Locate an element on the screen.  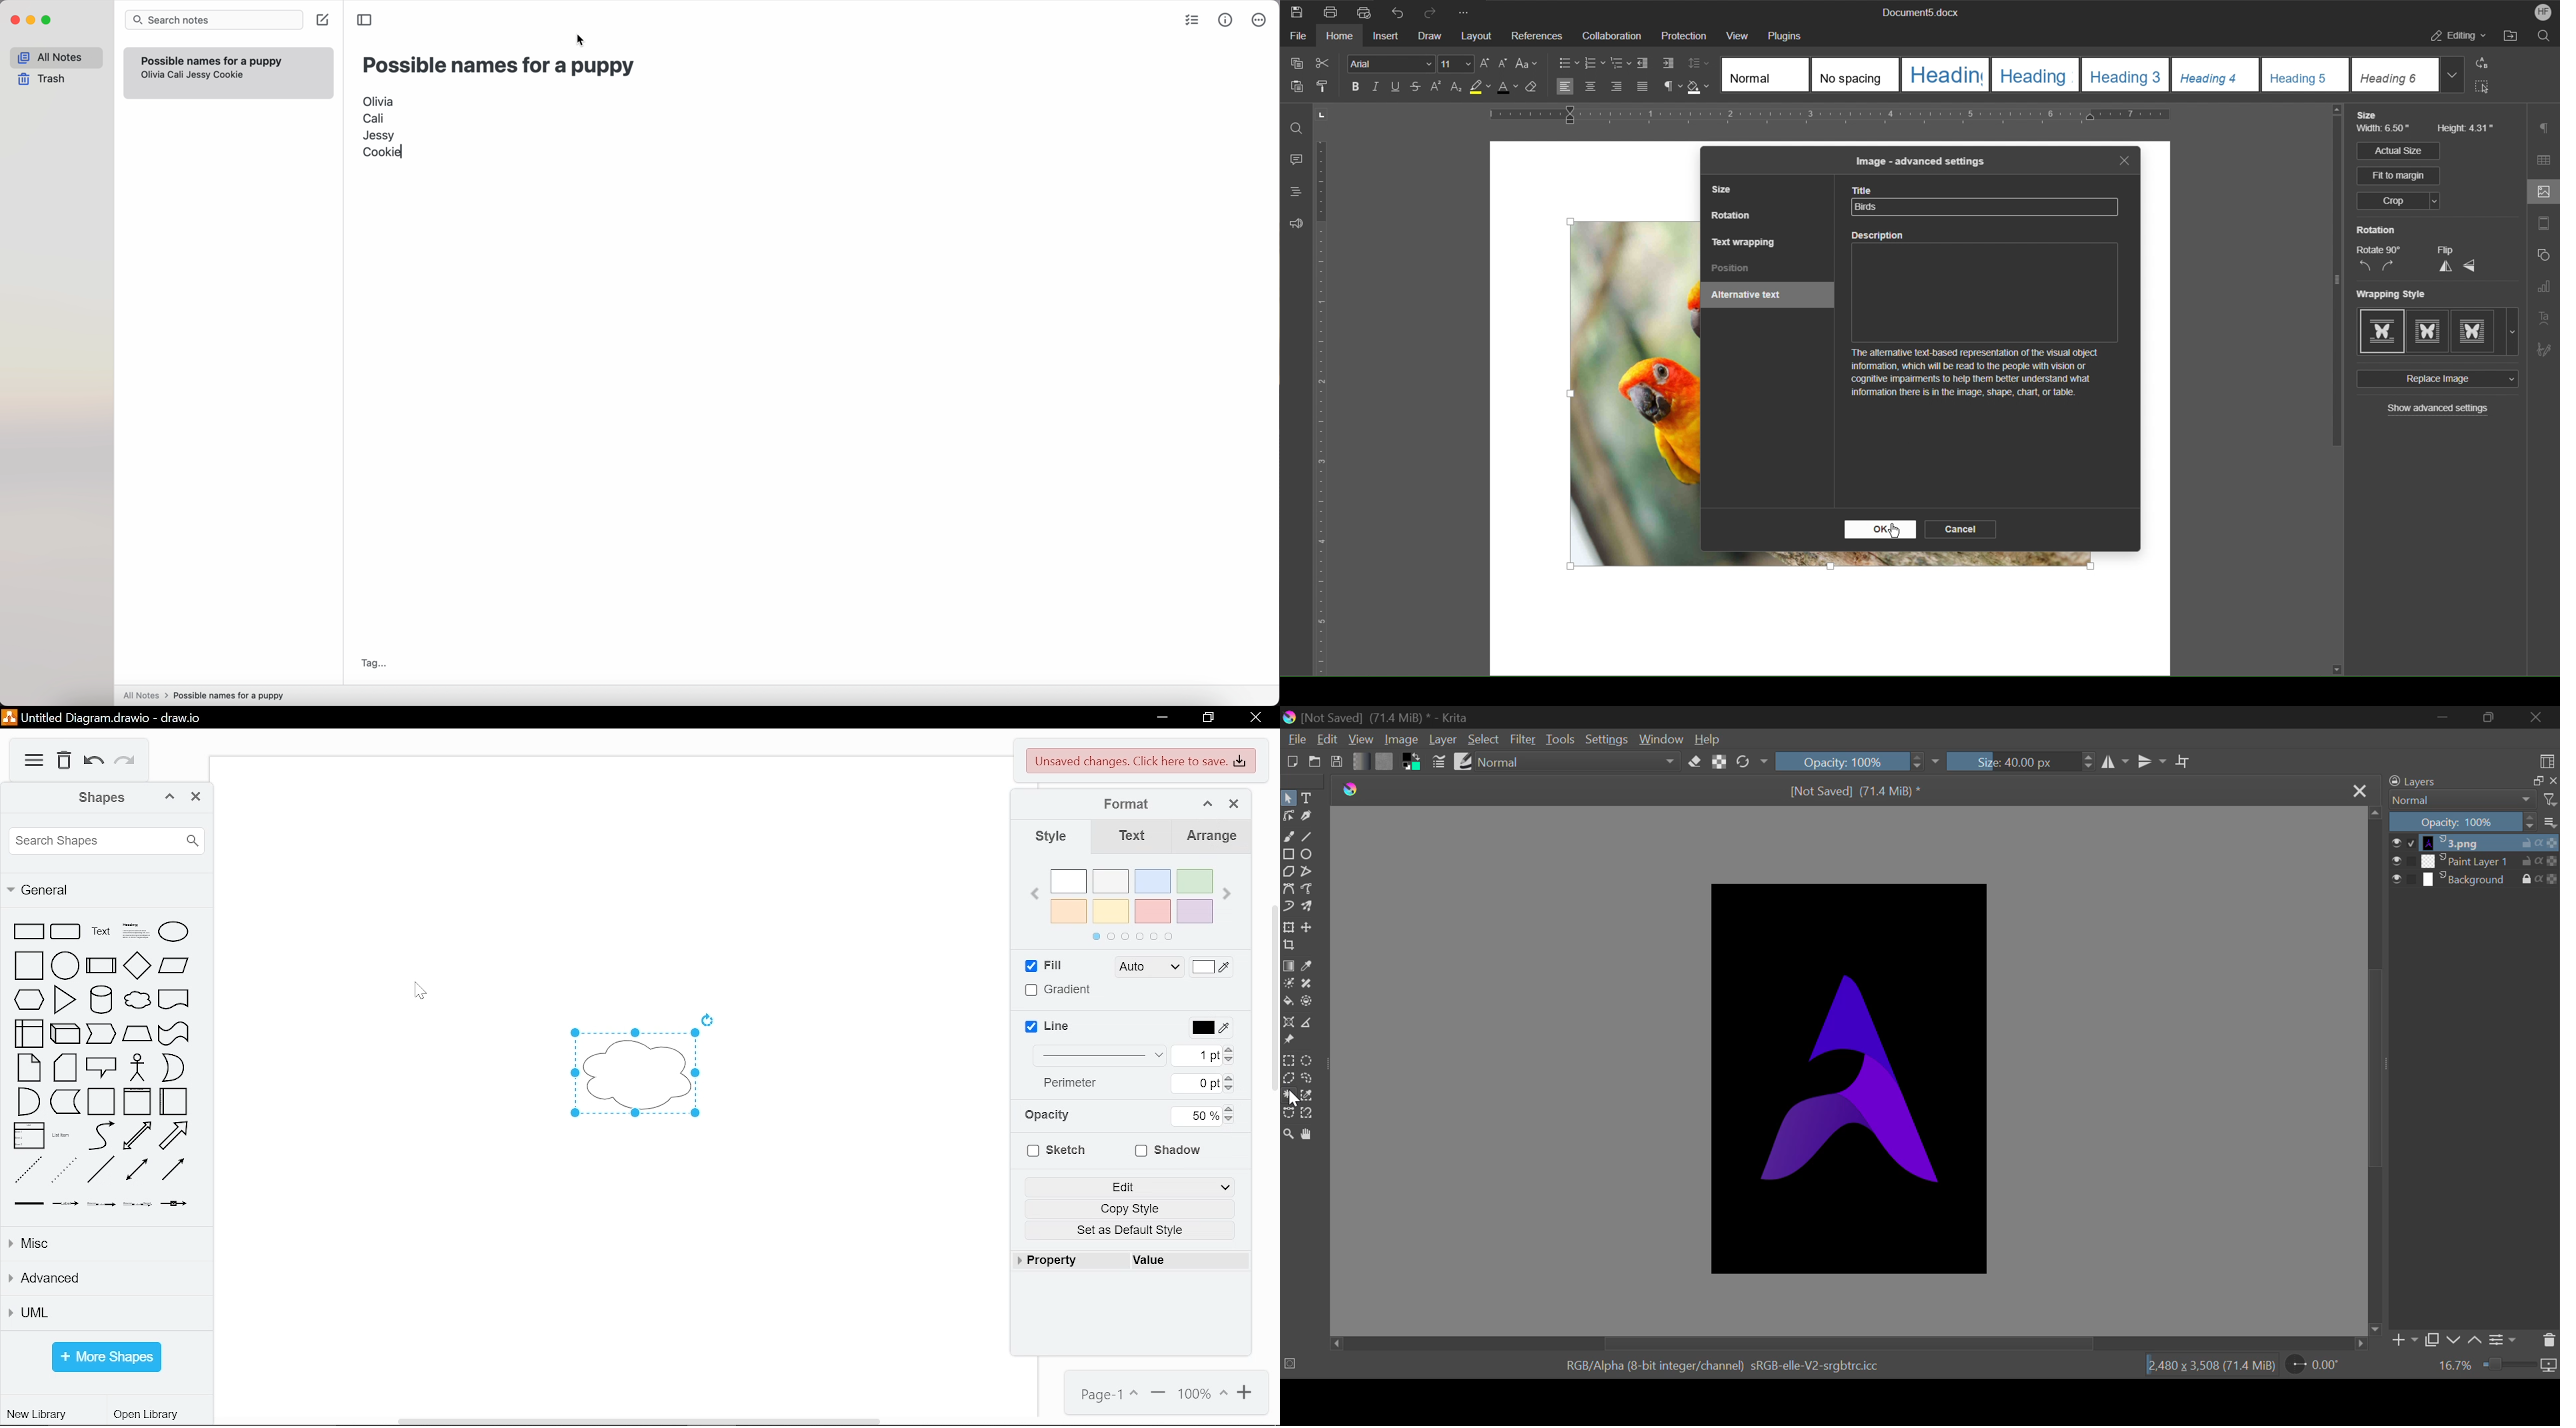
Choose Workspace is located at coordinates (2547, 761).